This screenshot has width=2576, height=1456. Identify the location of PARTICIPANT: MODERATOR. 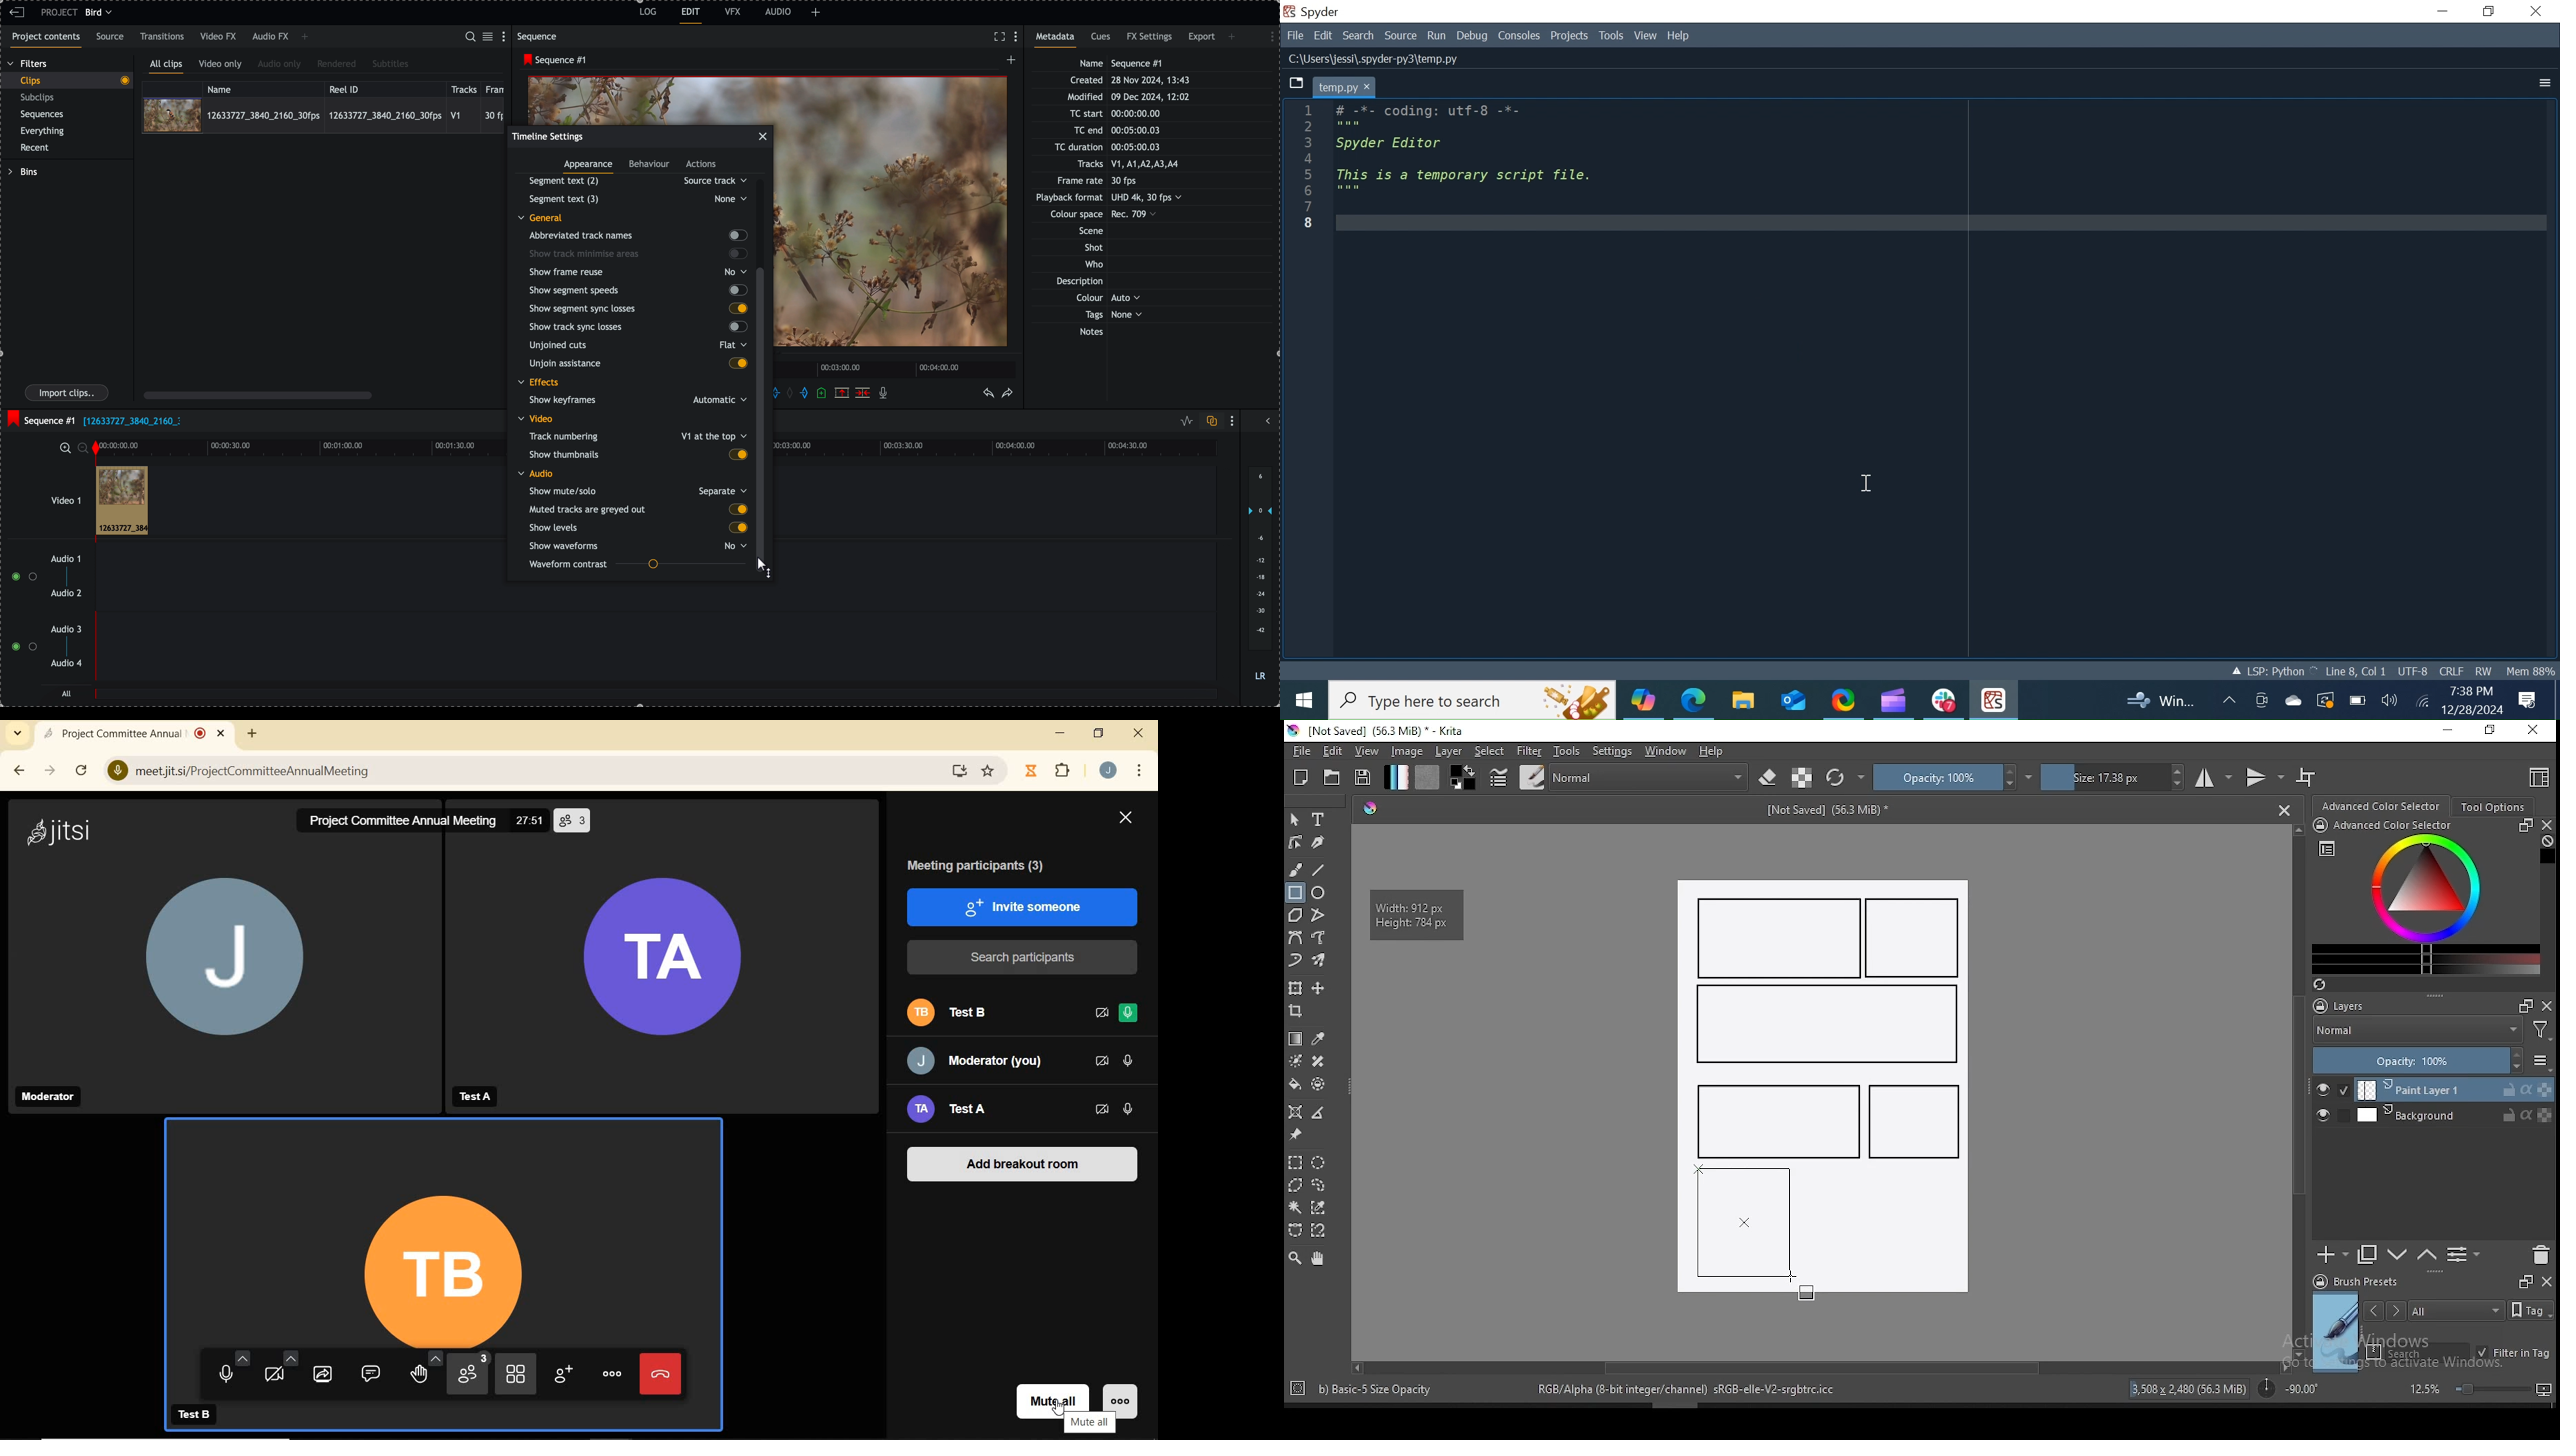
(977, 1061).